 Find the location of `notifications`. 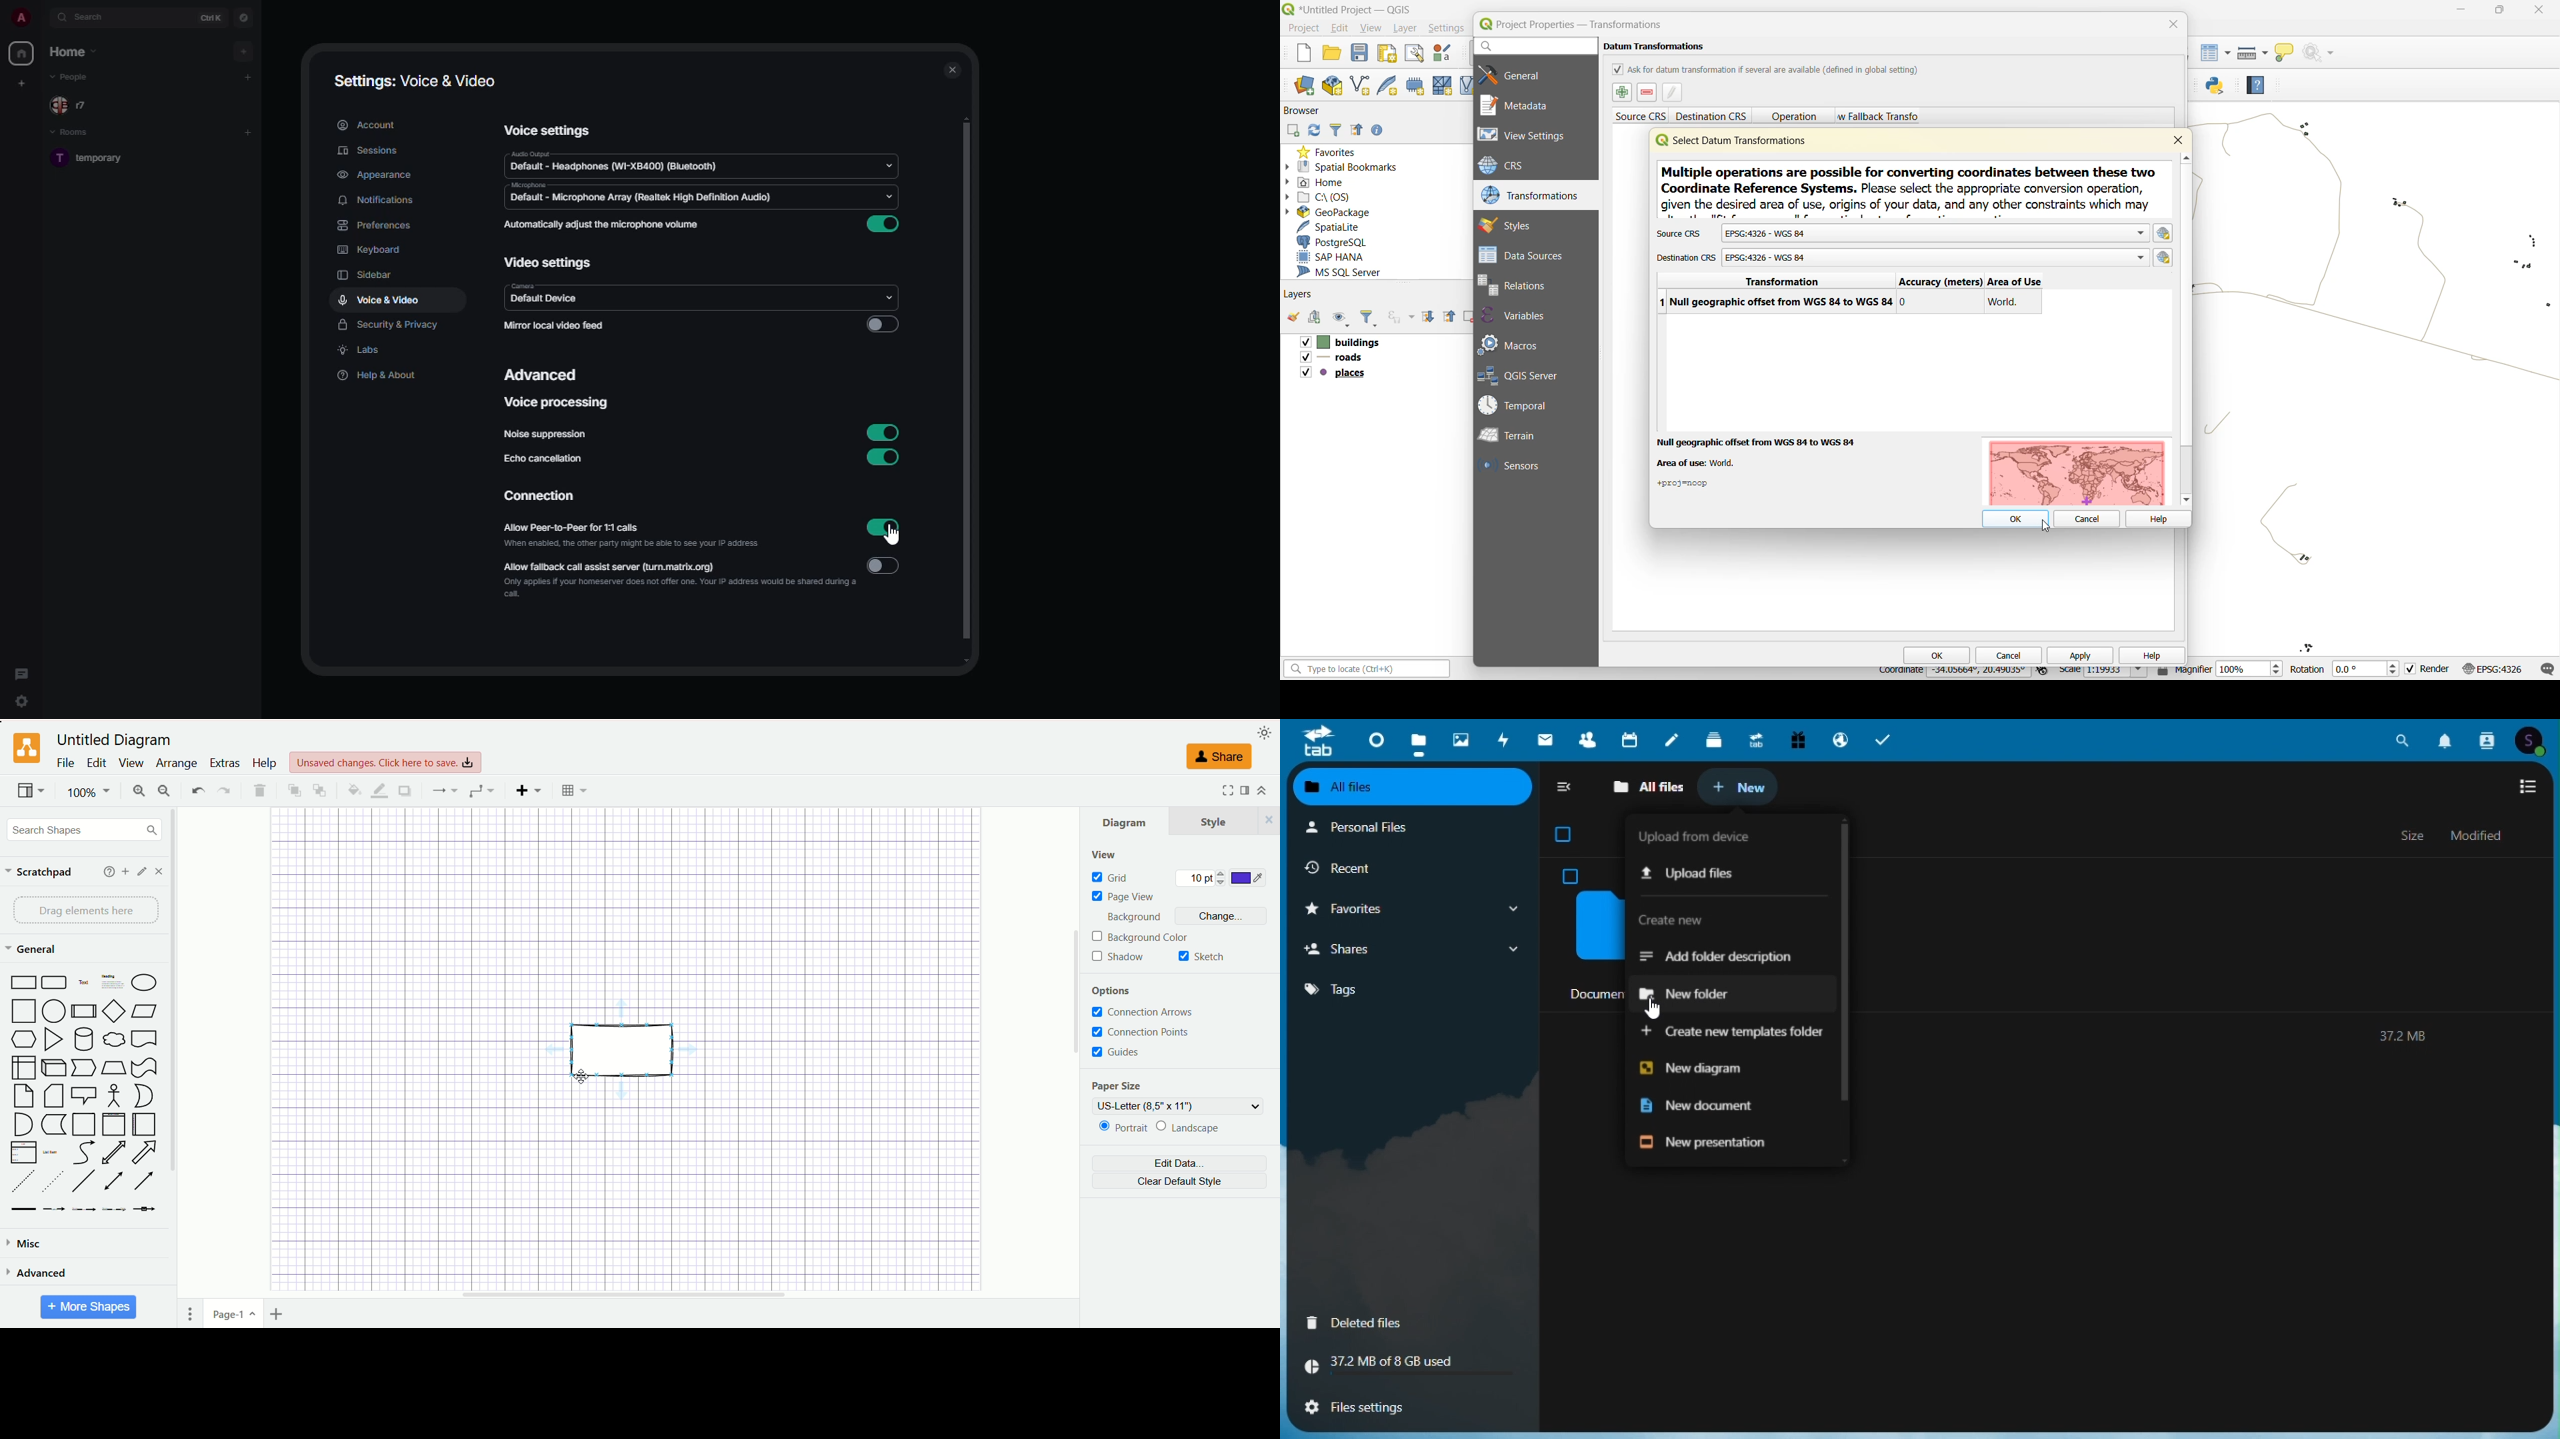

notifications is located at coordinates (377, 201).